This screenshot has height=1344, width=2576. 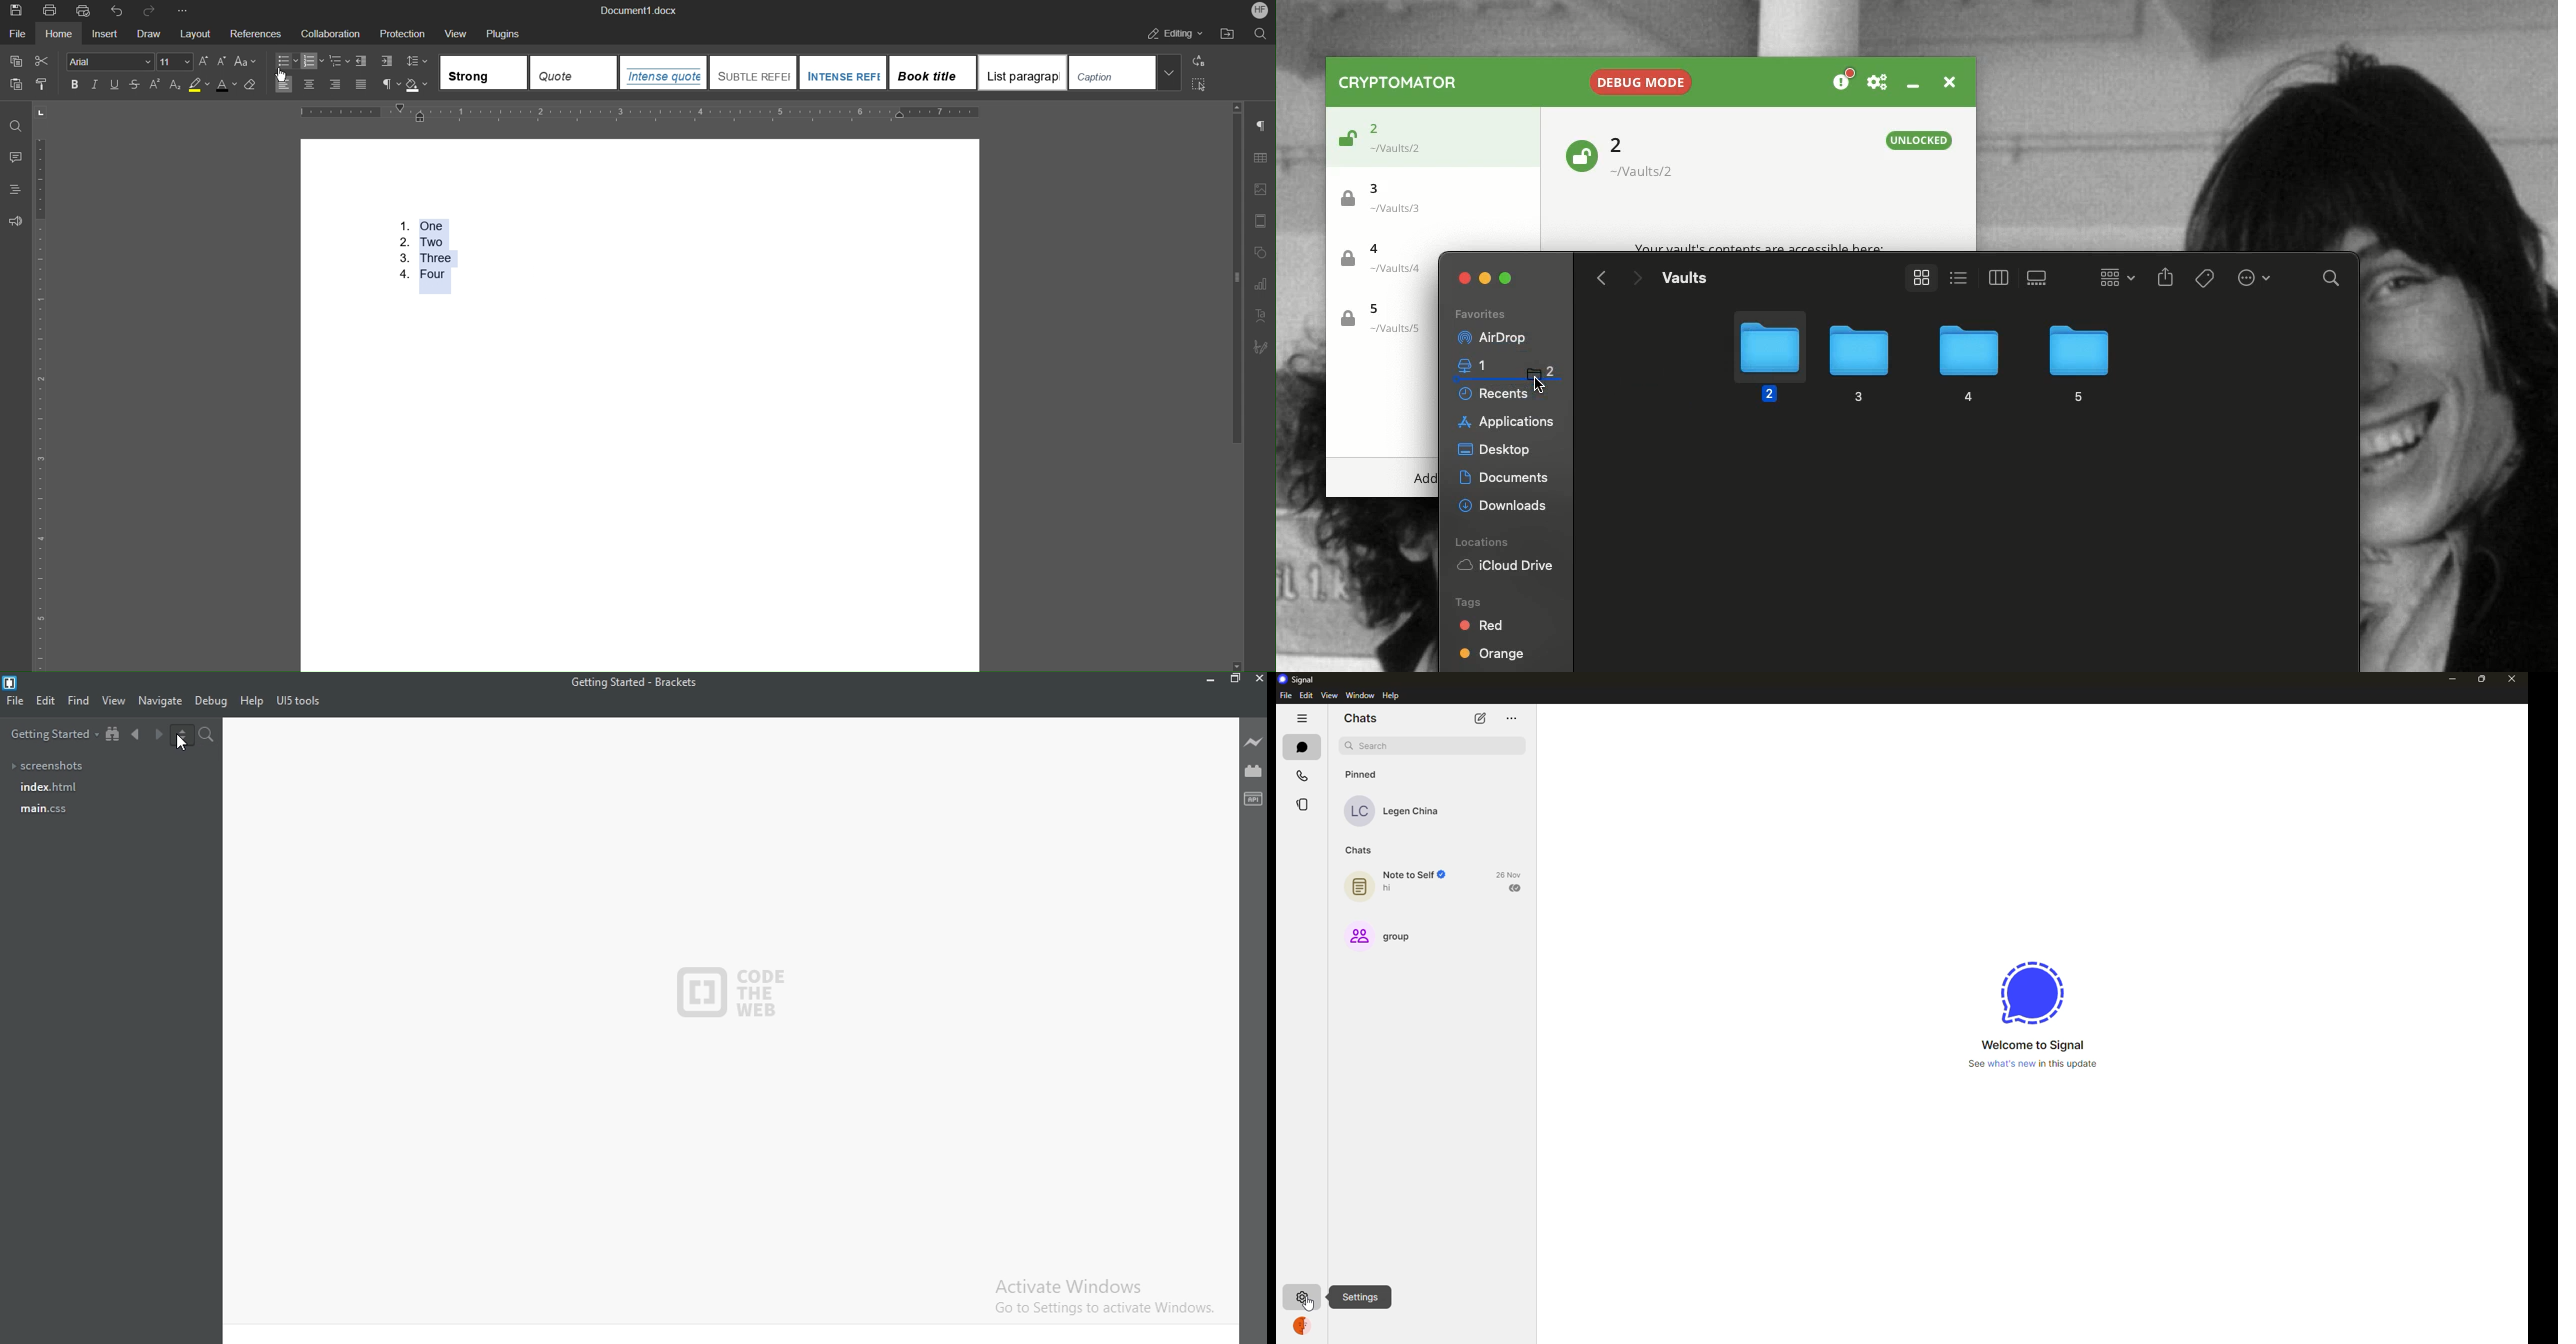 What do you see at coordinates (2033, 1045) in the screenshot?
I see `Welcome to Signal` at bounding box center [2033, 1045].